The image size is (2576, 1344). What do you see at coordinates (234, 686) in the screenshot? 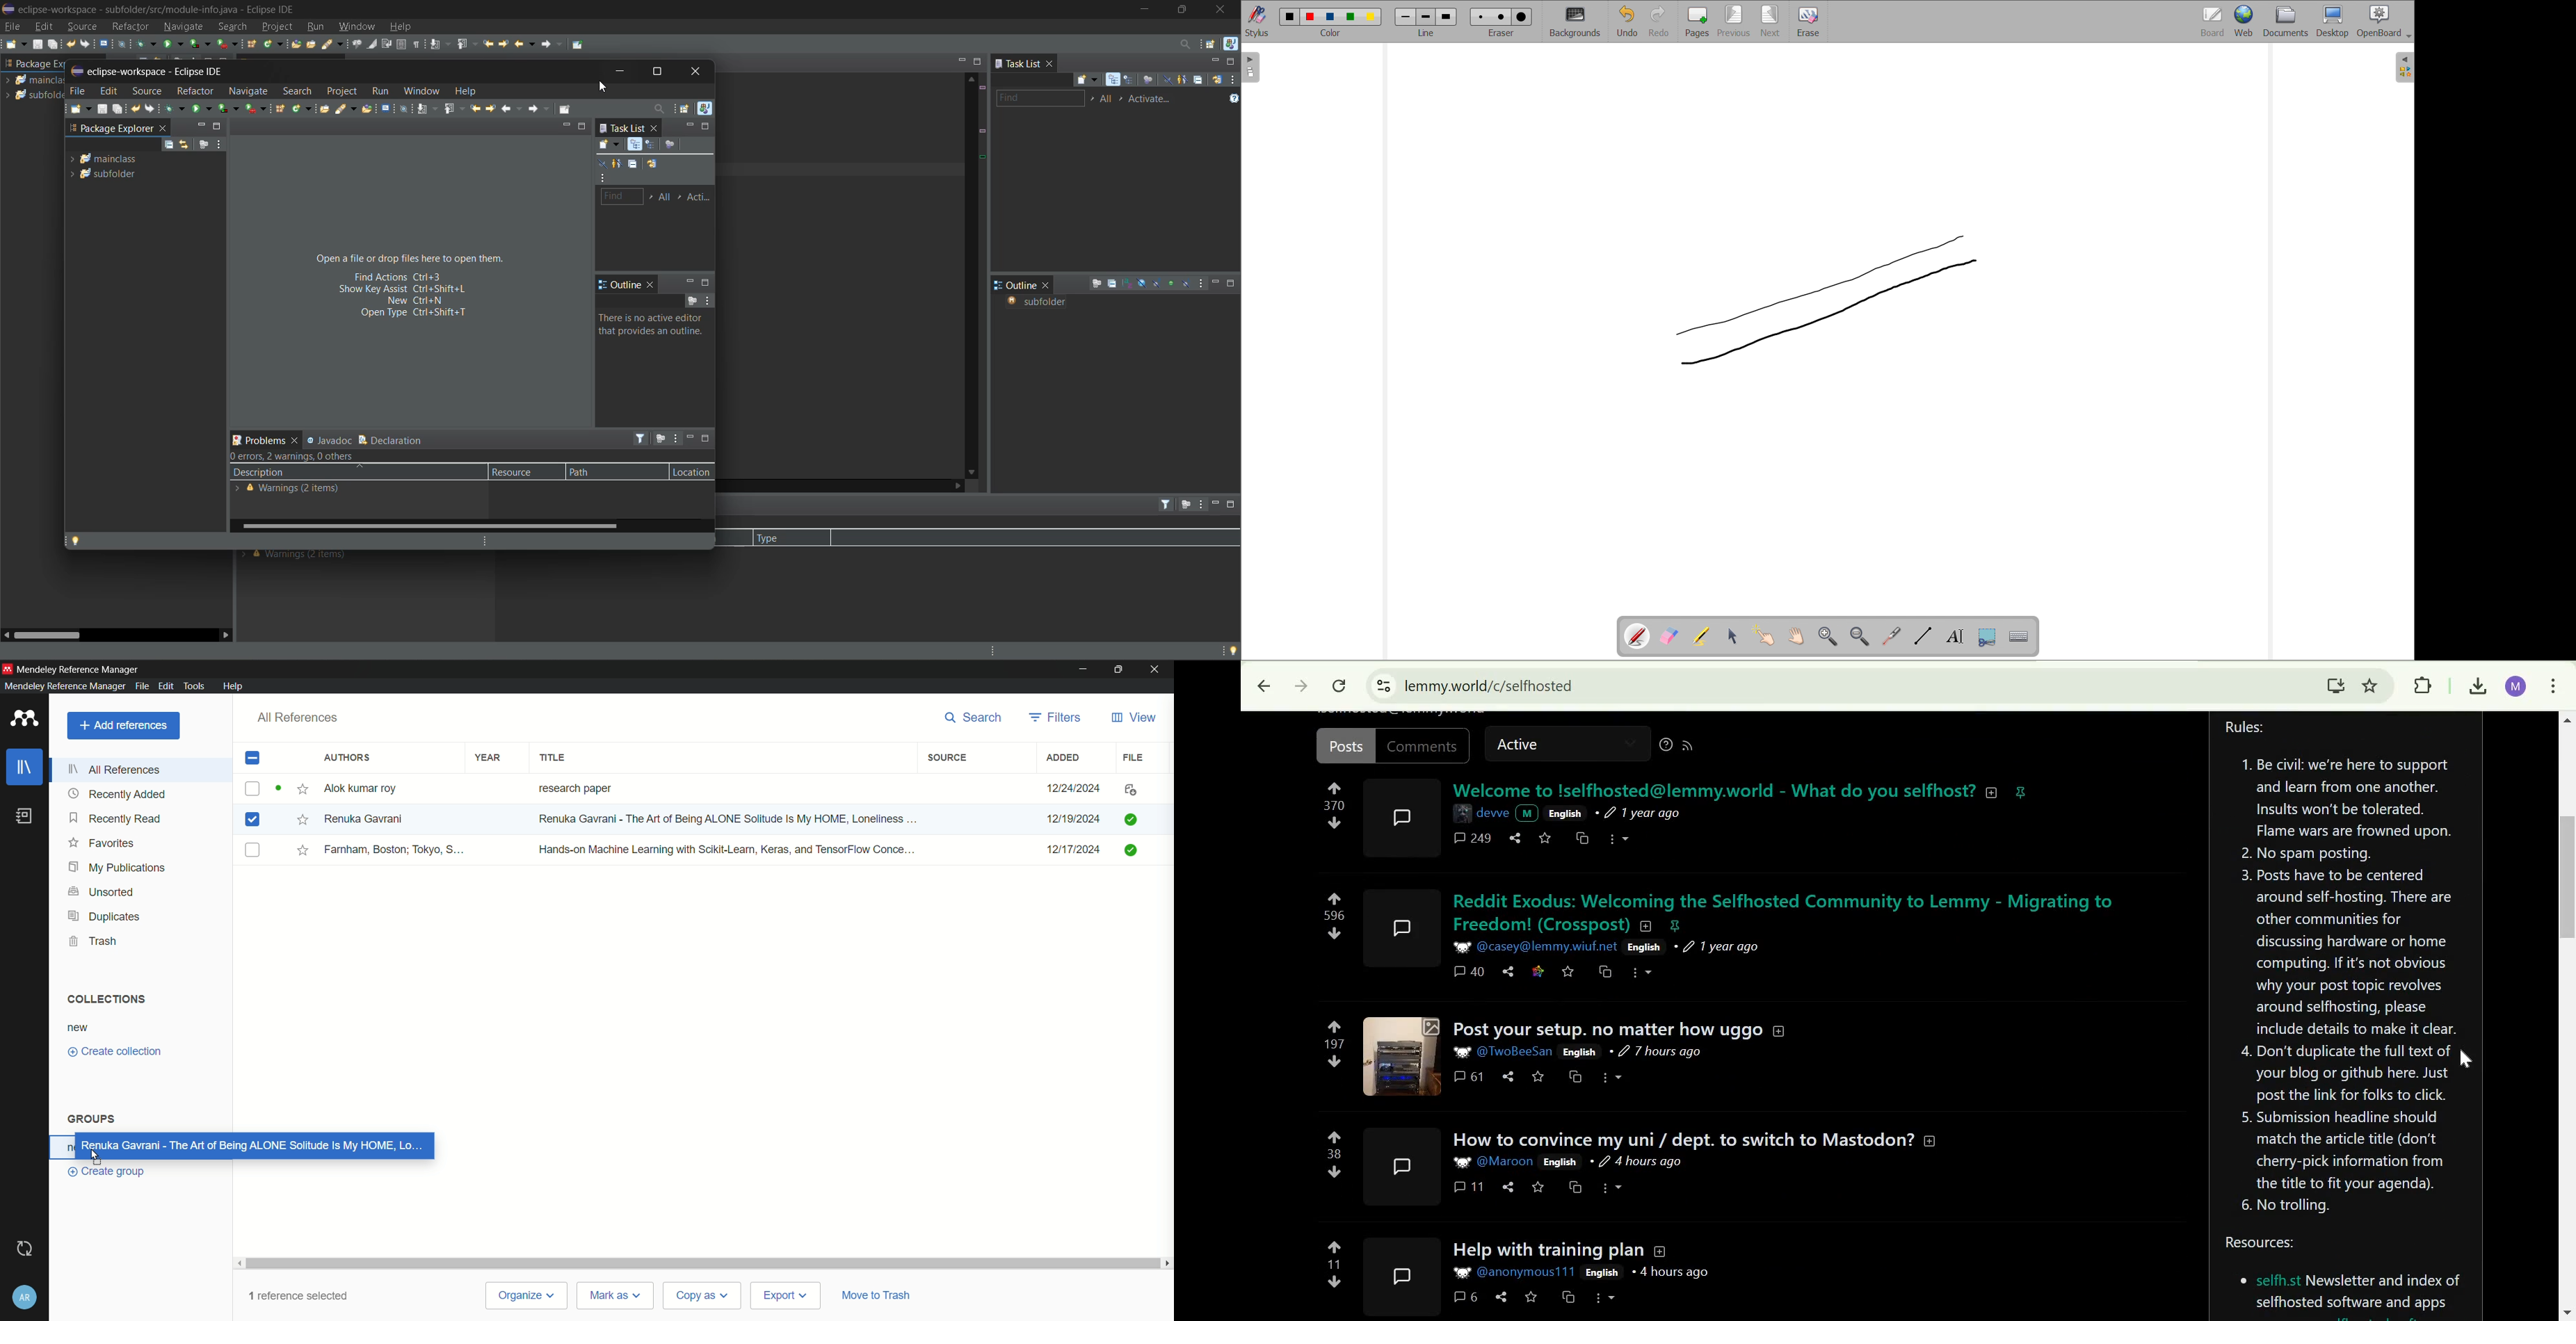
I see `help menu` at bounding box center [234, 686].